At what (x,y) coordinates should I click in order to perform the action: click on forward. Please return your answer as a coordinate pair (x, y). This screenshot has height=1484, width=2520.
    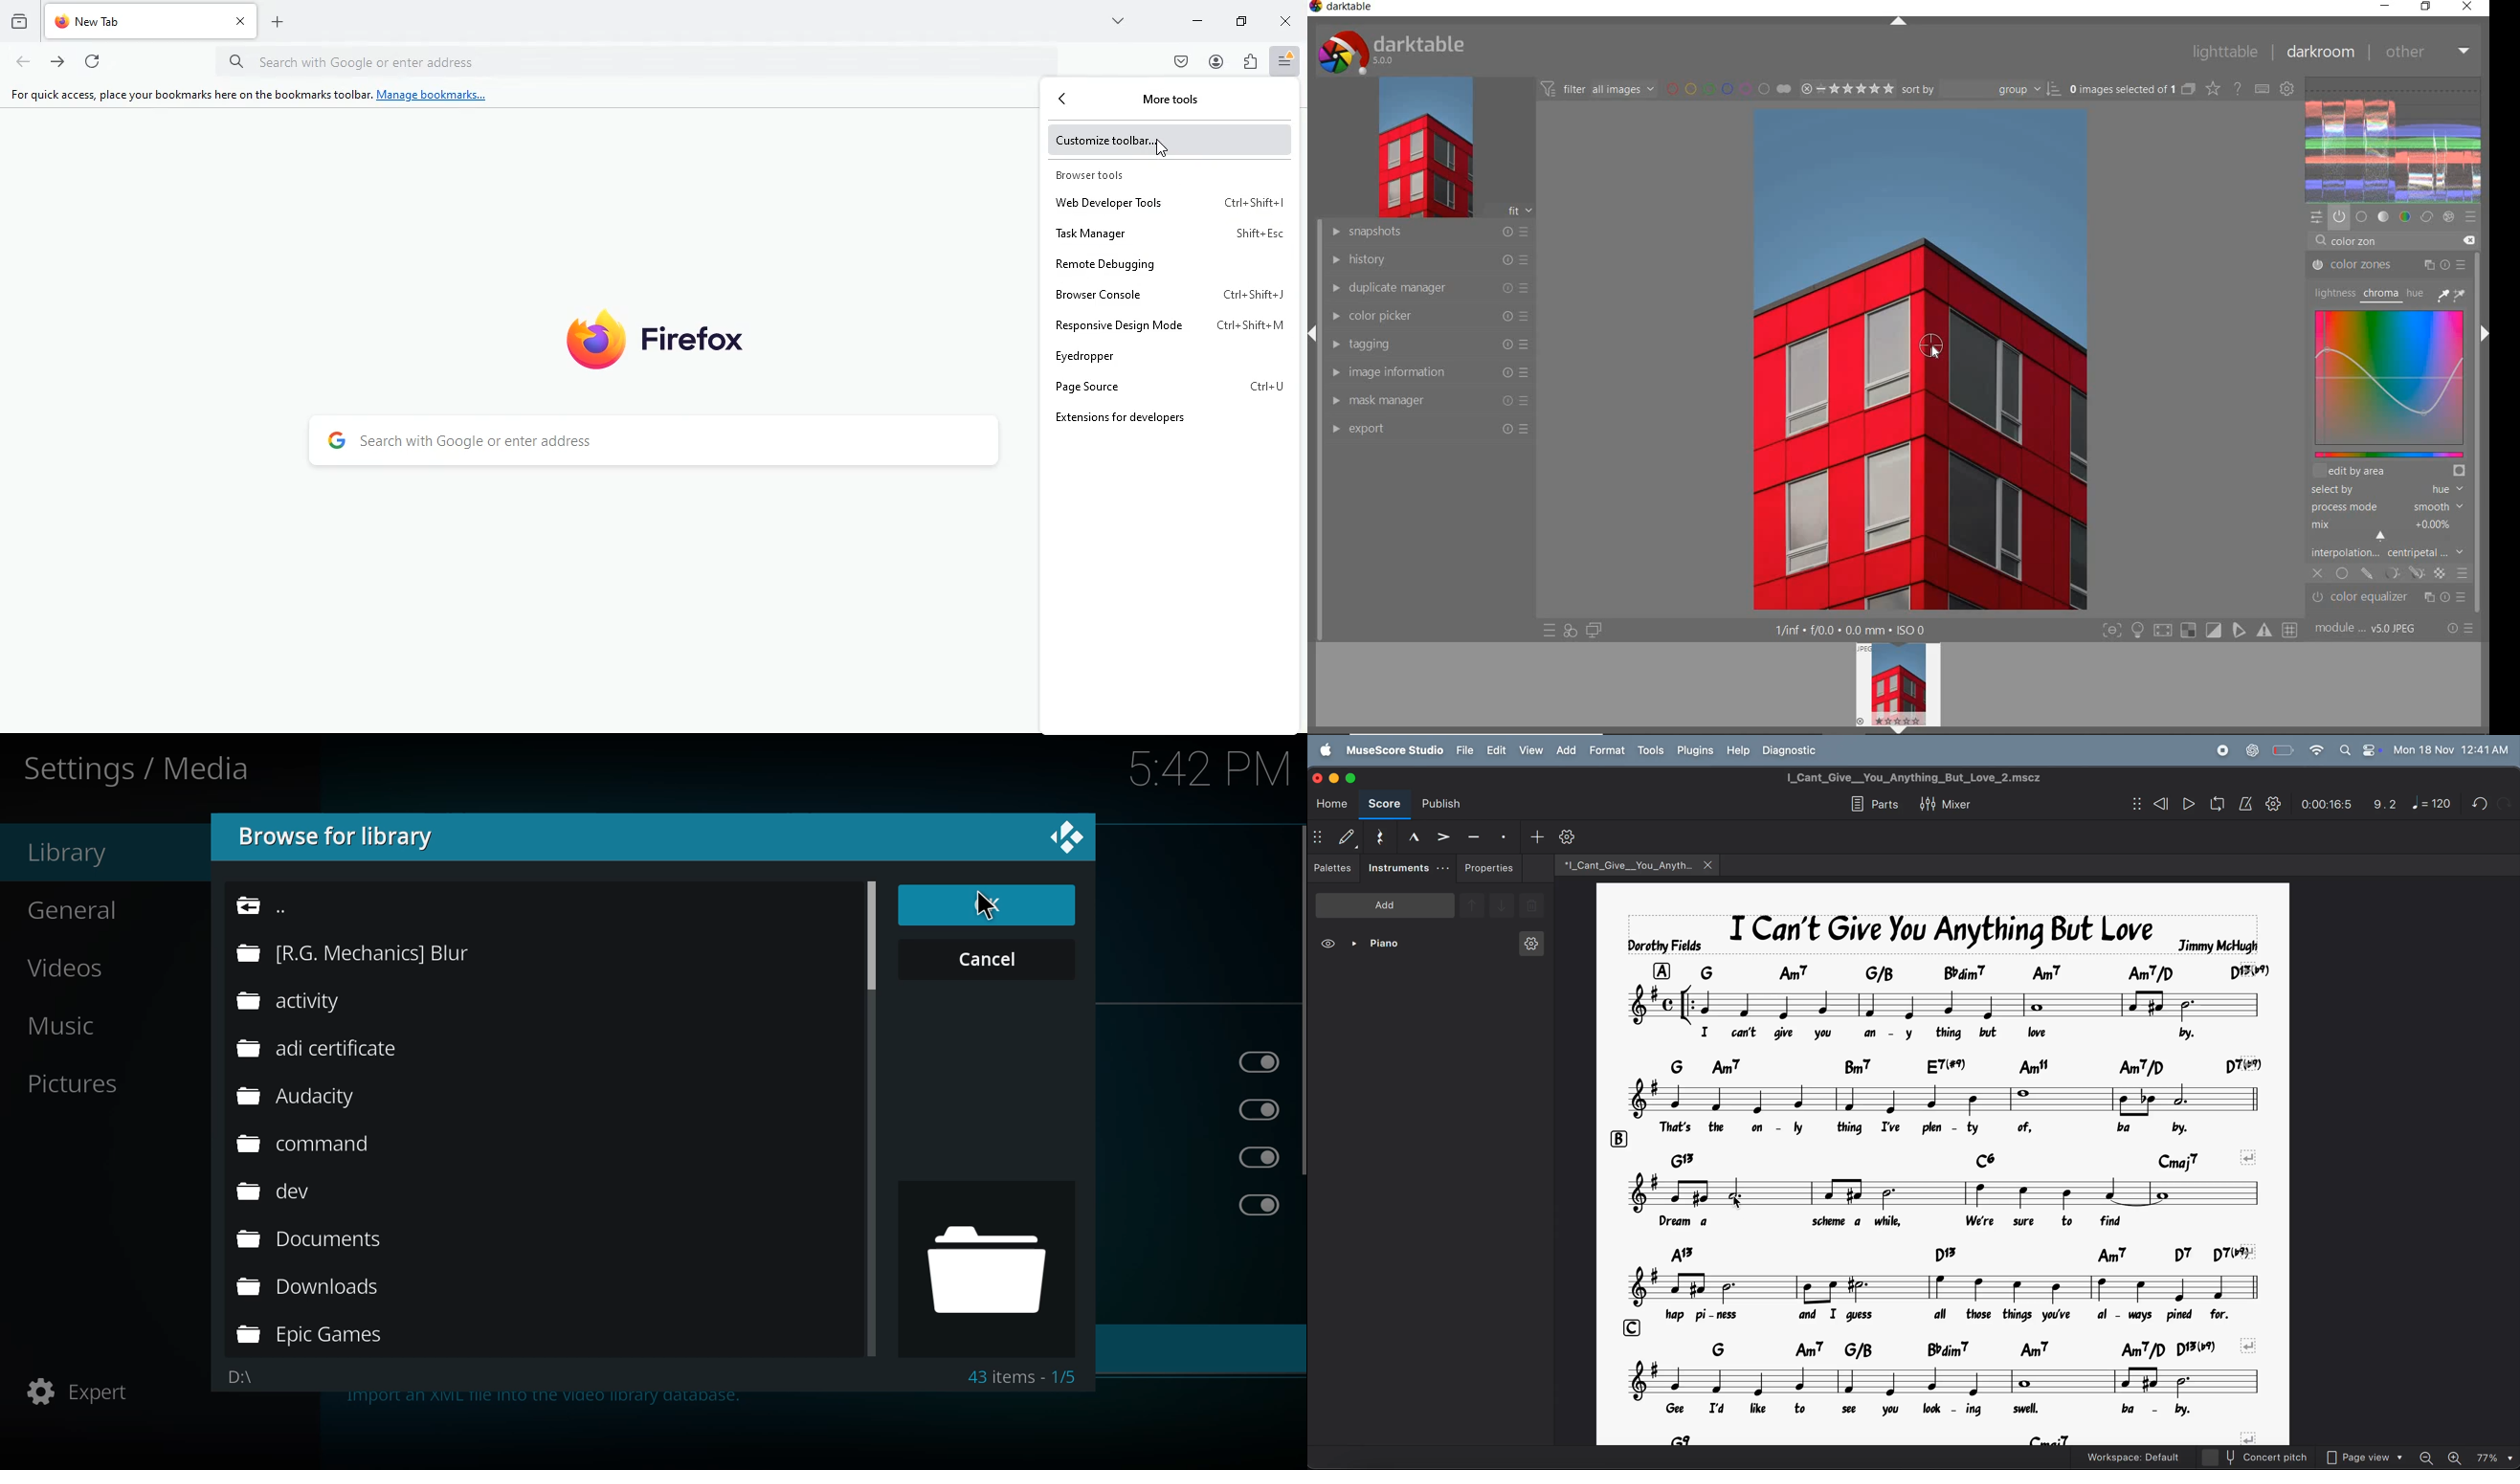
    Looking at the image, I should click on (59, 64).